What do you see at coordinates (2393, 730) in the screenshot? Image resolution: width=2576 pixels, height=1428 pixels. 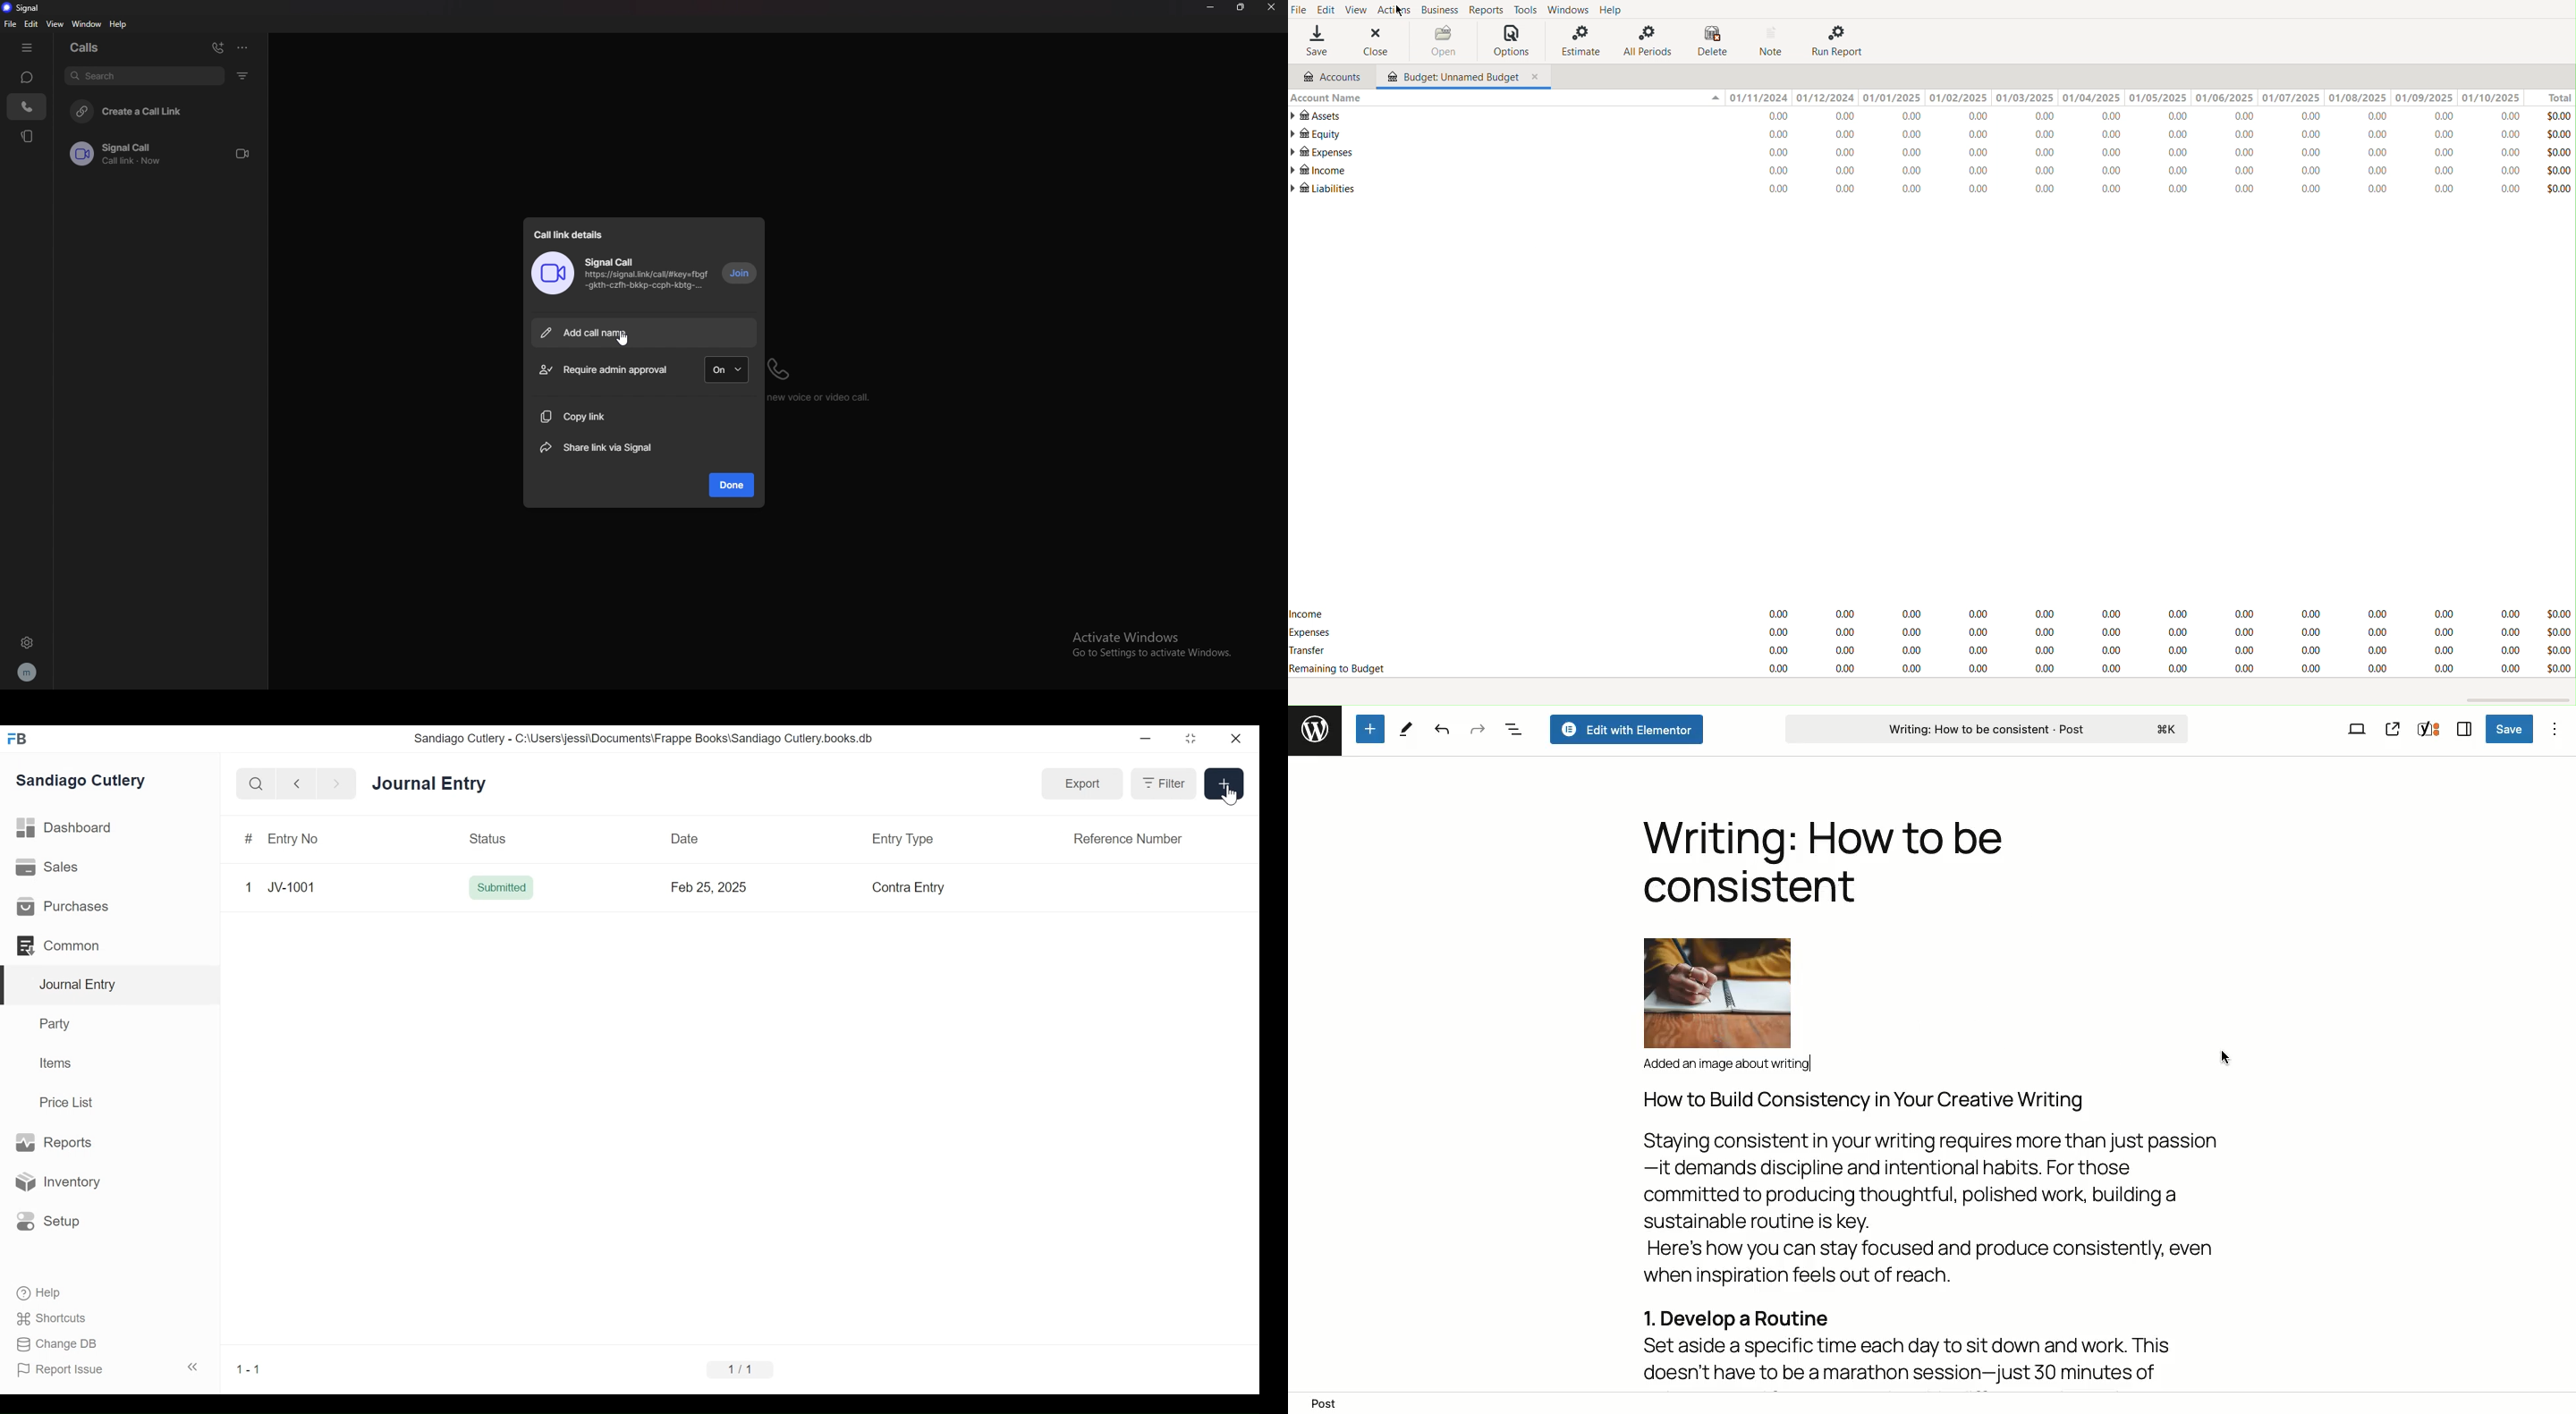 I see `View post` at bounding box center [2393, 730].